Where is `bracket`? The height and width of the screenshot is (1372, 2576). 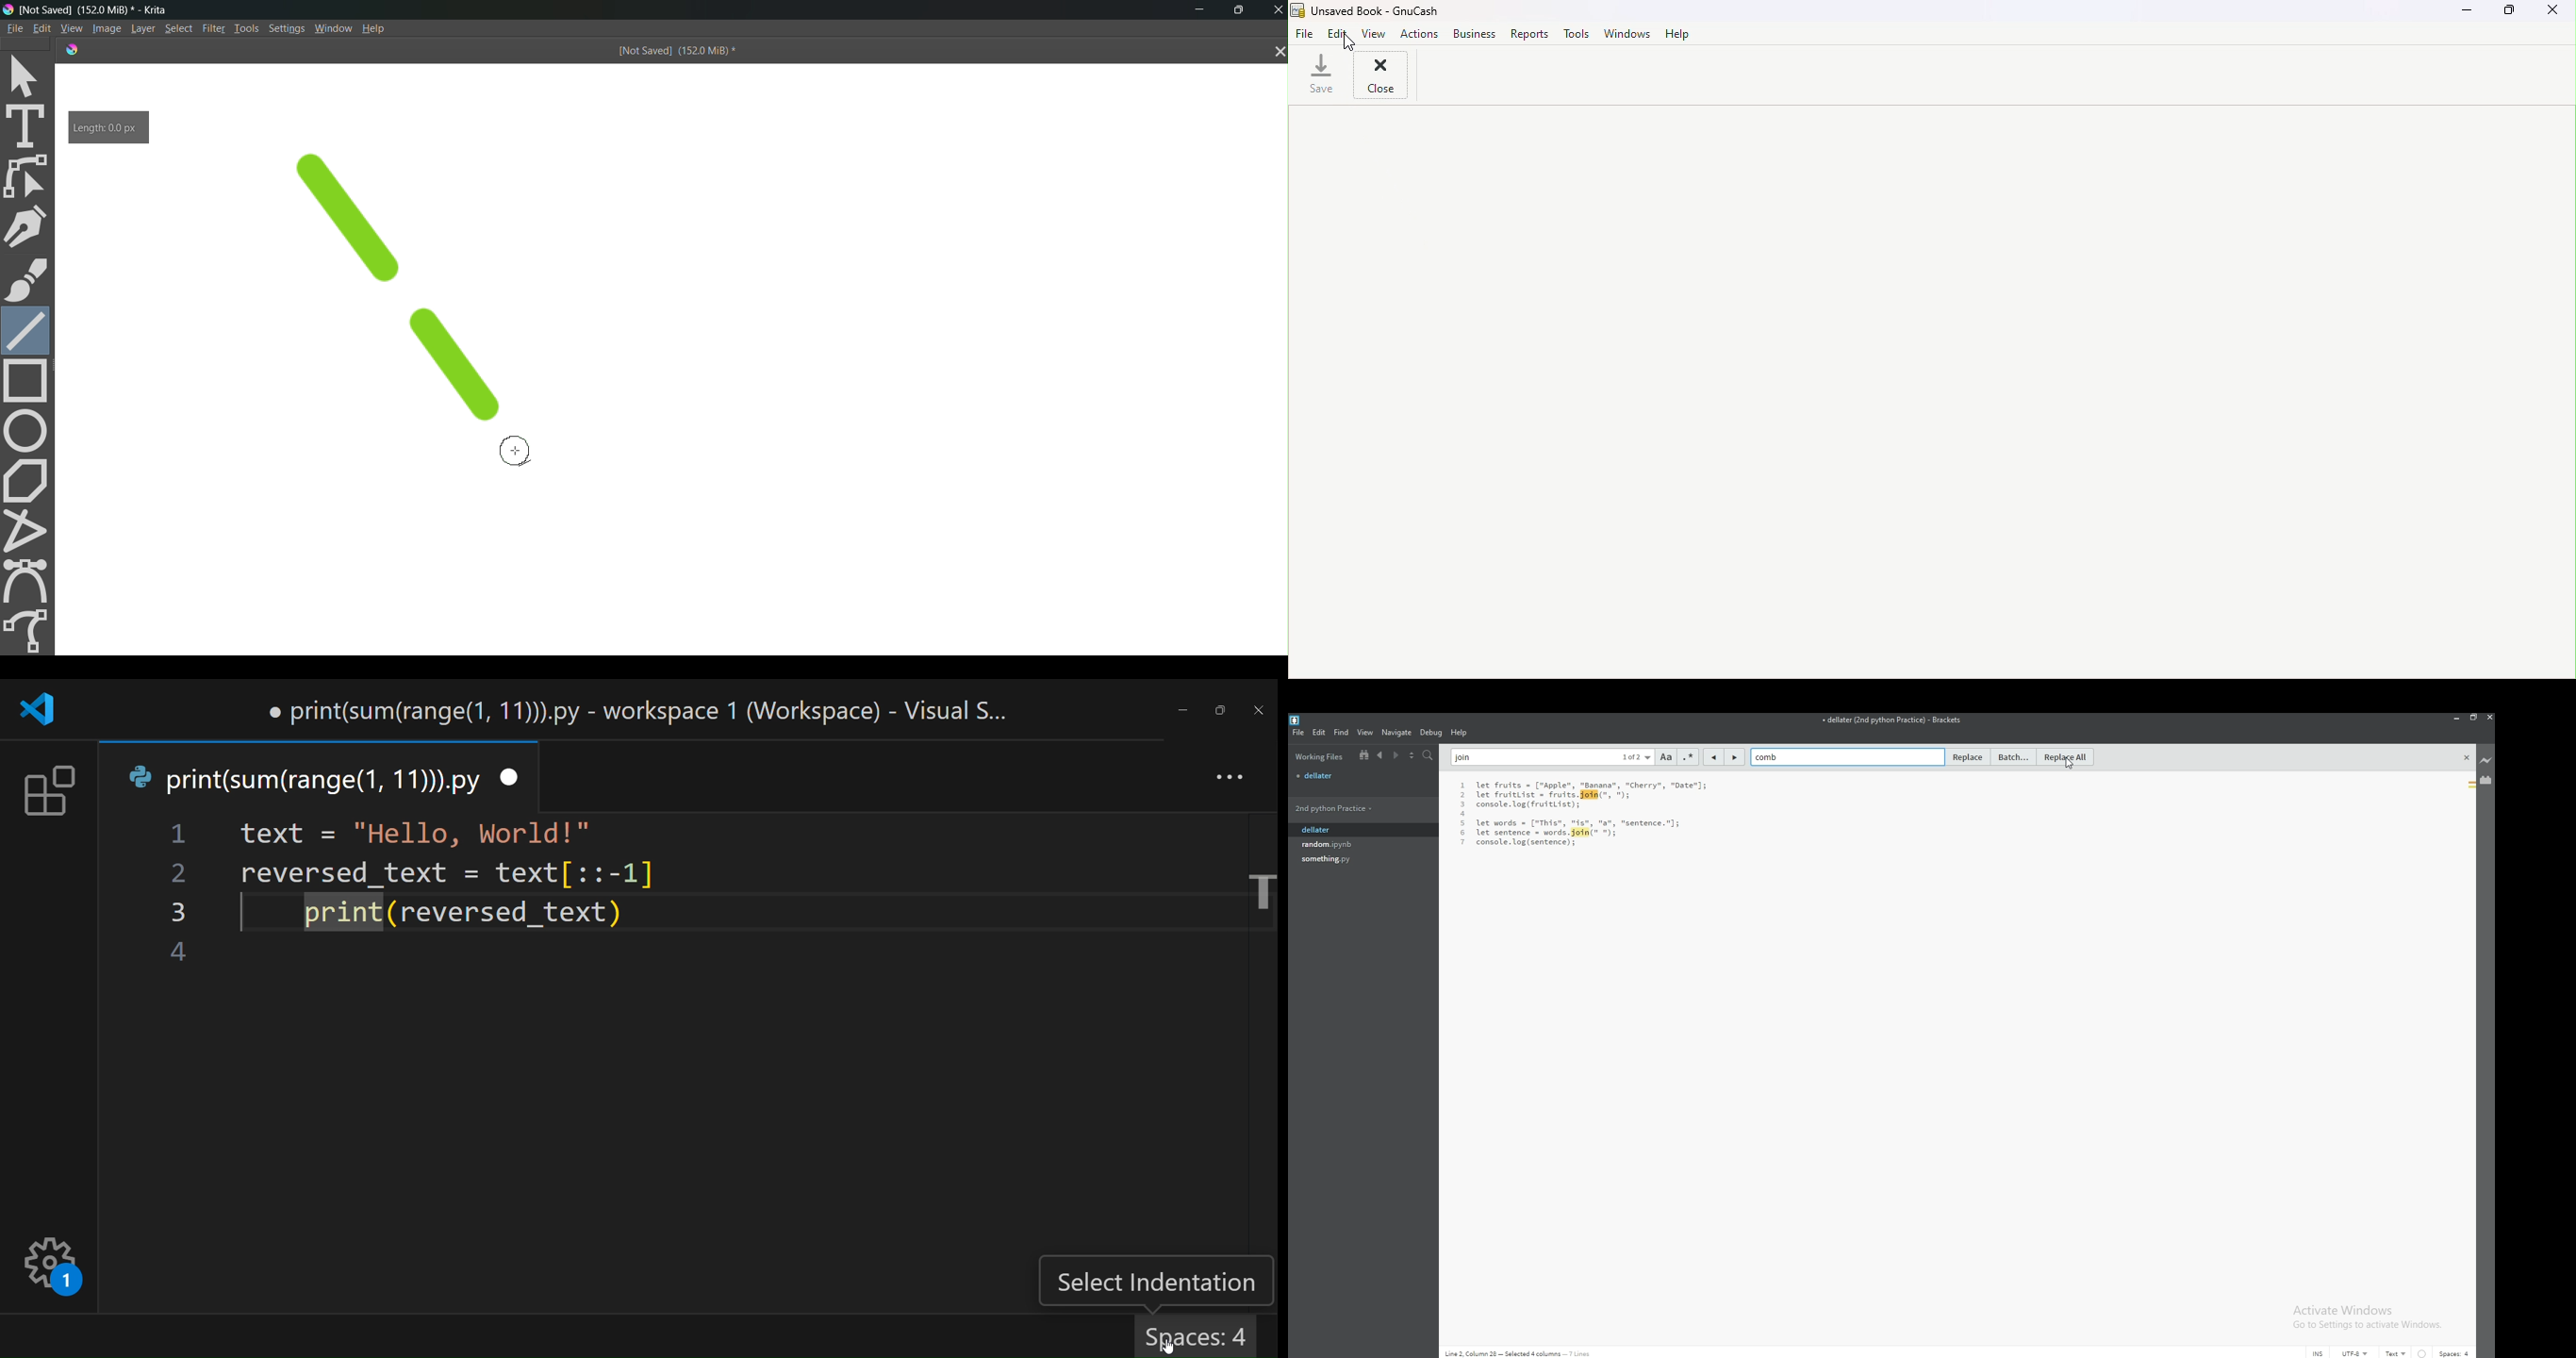 bracket is located at coordinates (1297, 719).